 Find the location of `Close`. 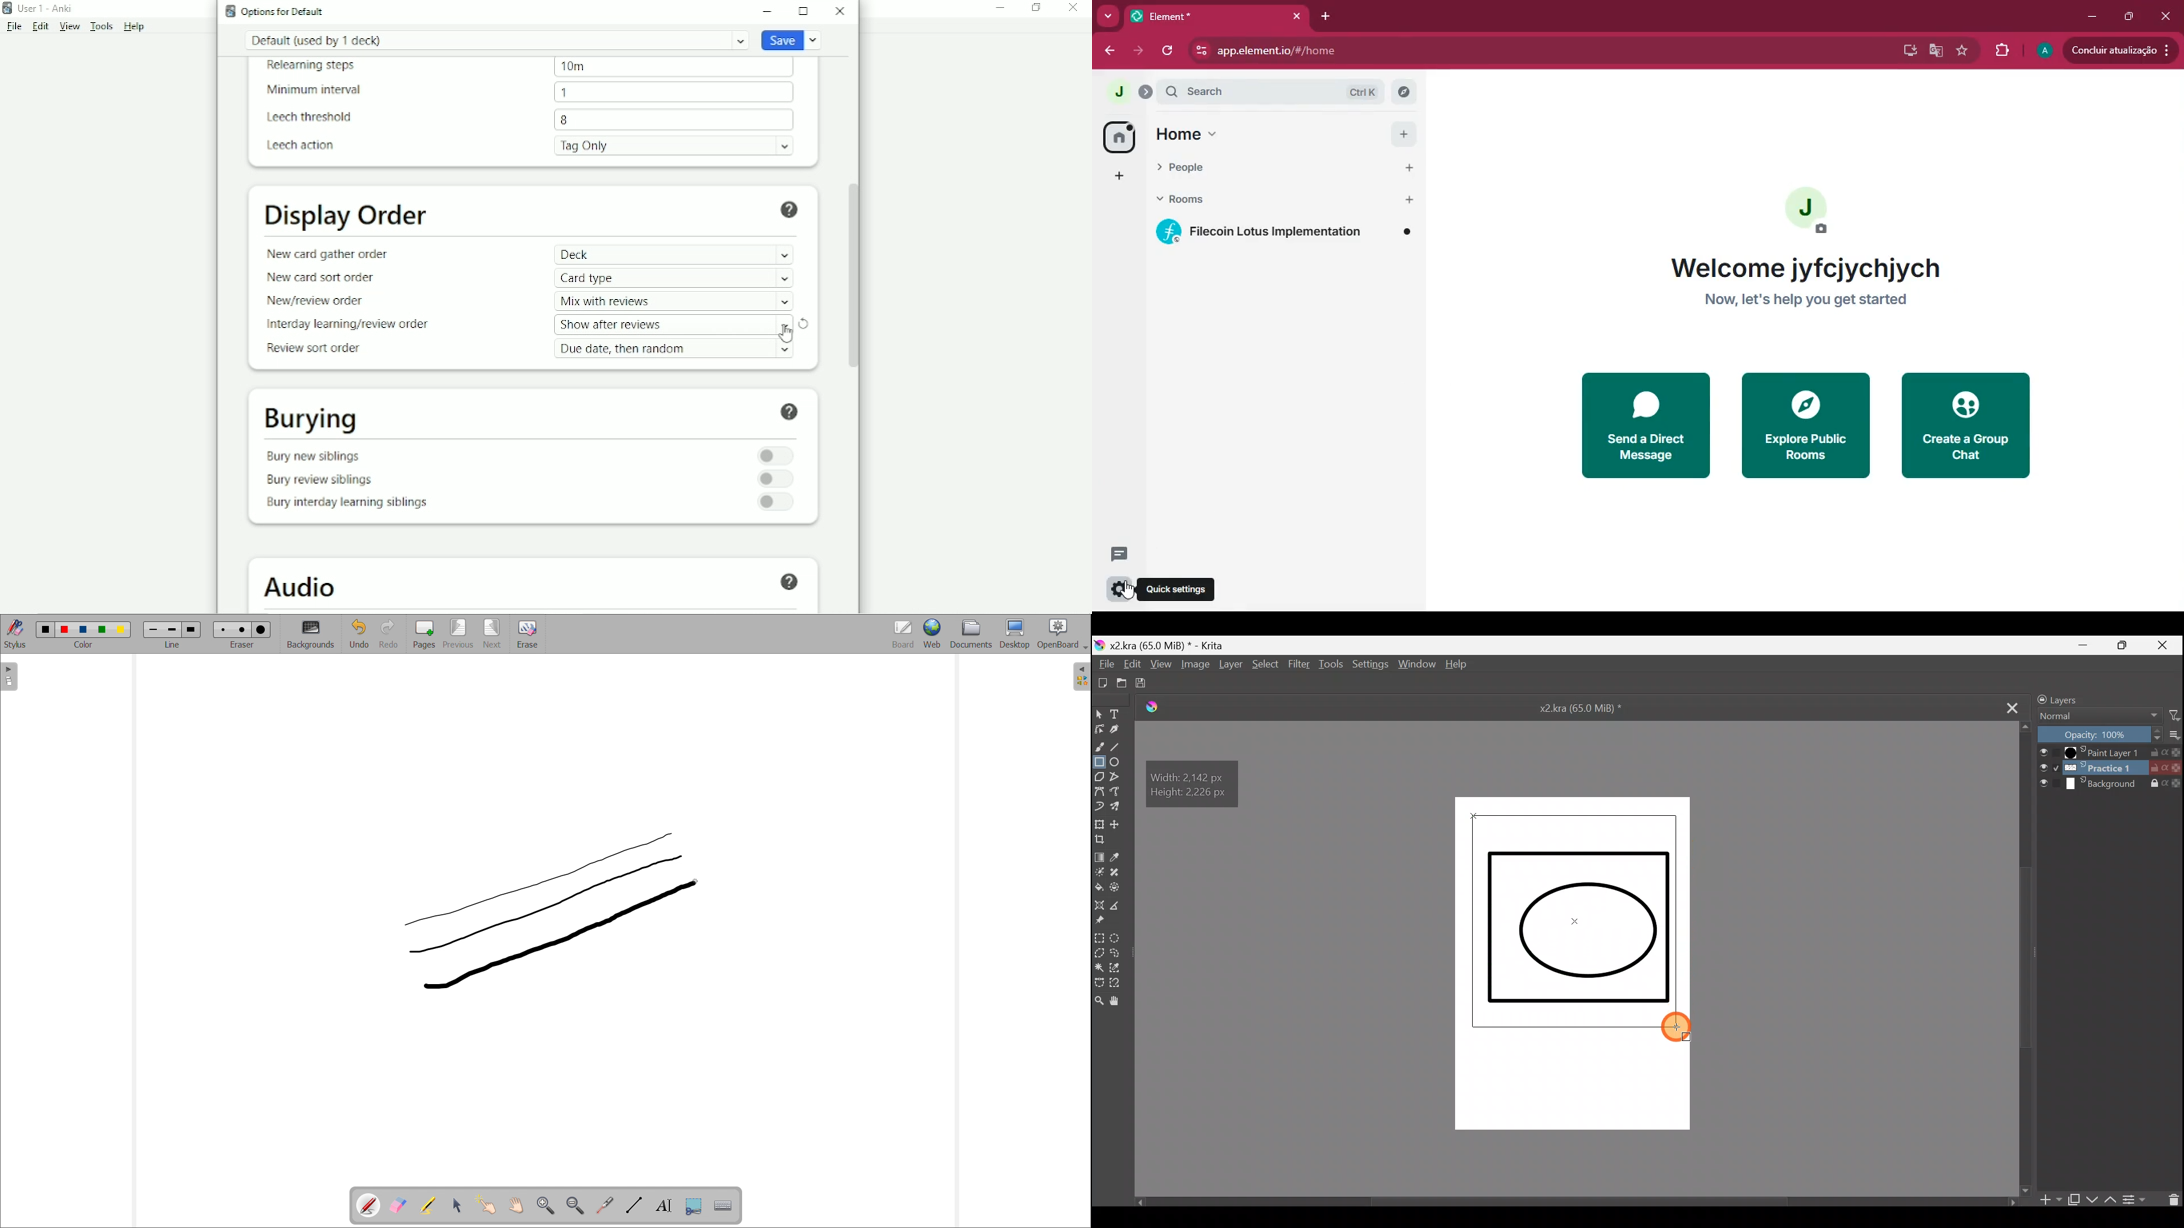

Close is located at coordinates (1072, 9).